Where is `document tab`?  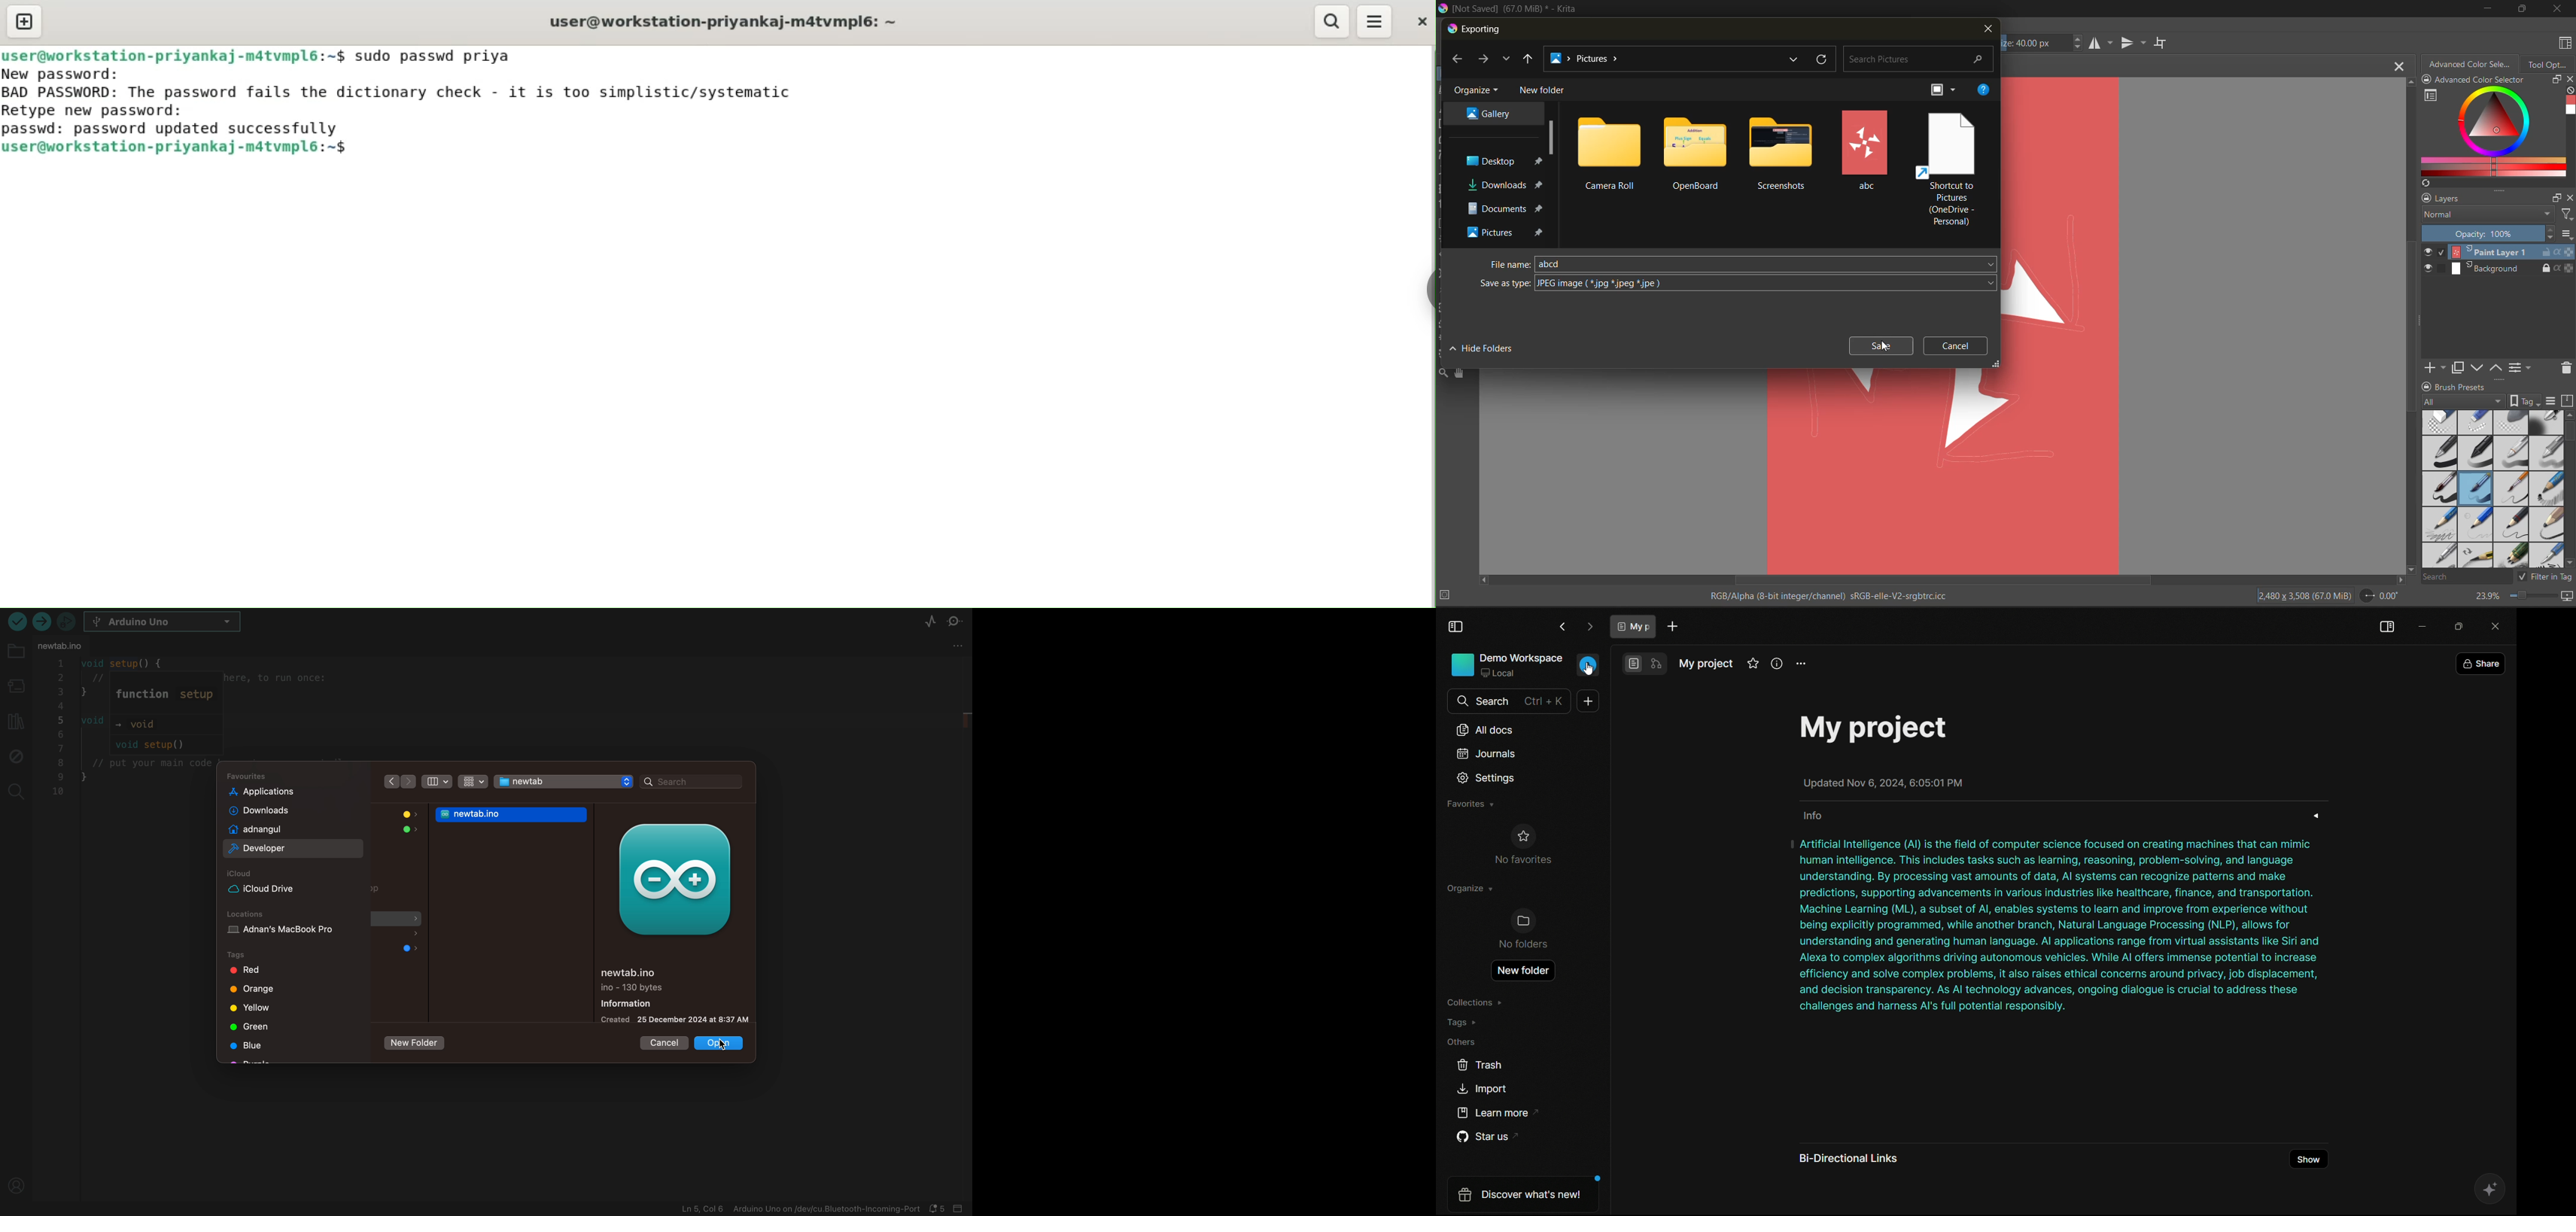 document tab is located at coordinates (1633, 626).